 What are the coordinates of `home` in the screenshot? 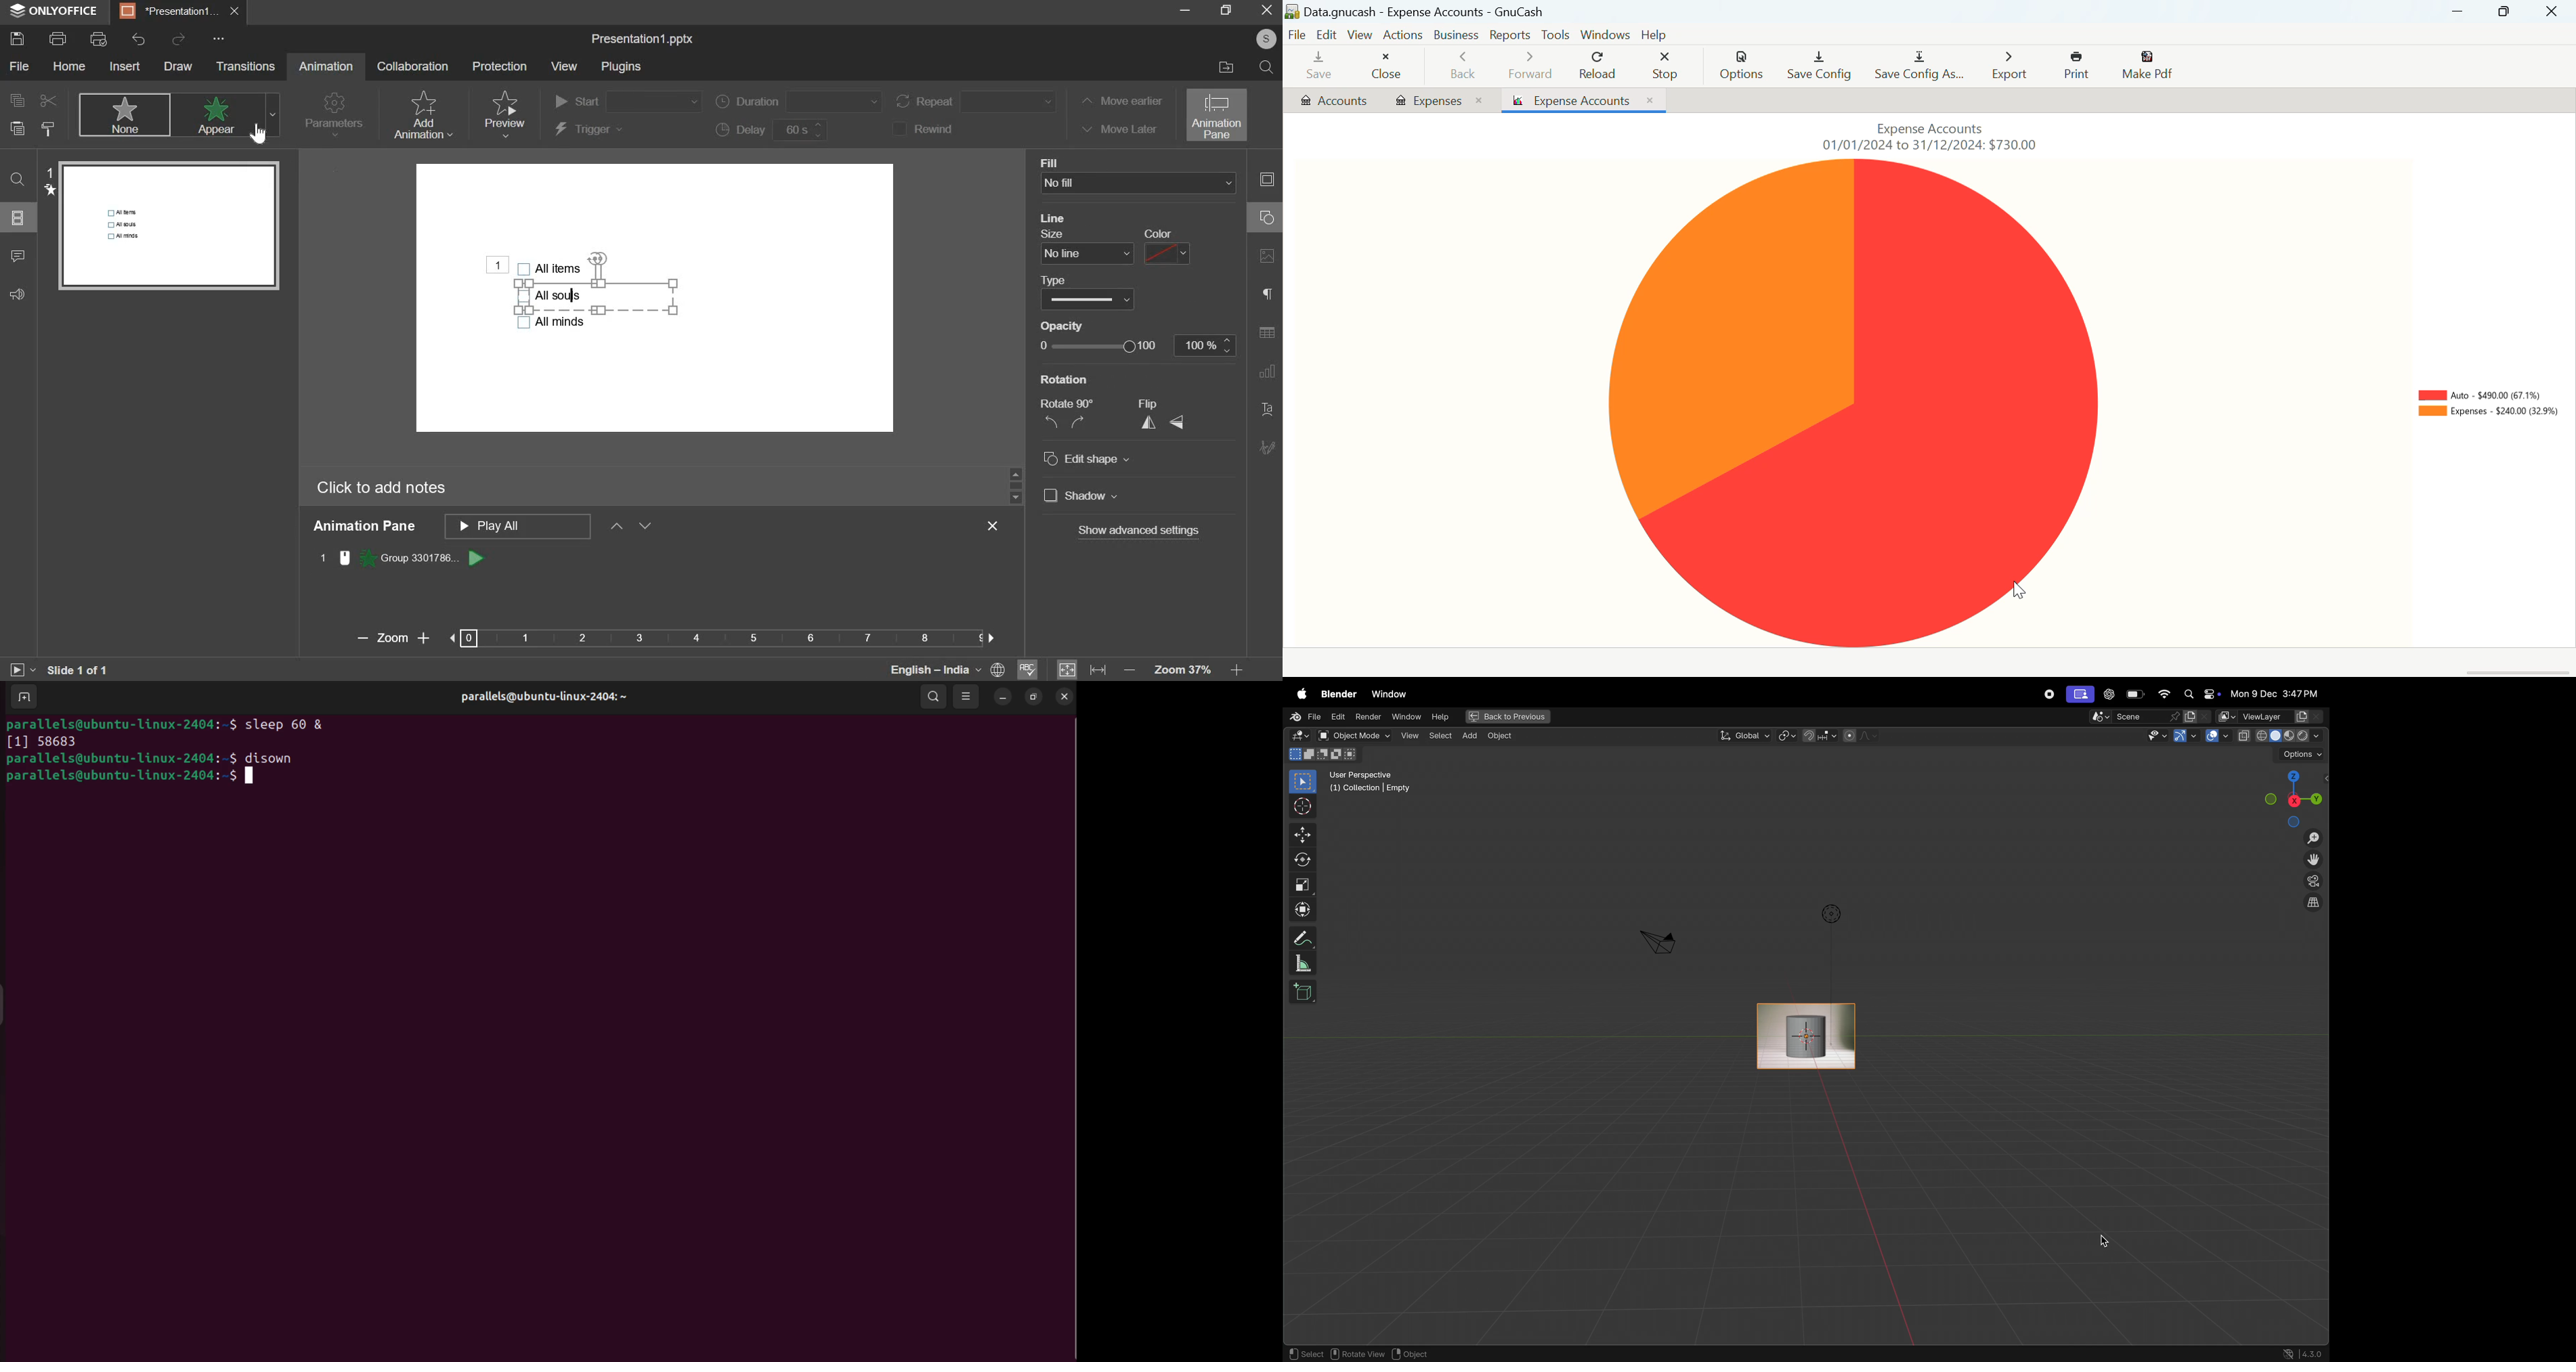 It's located at (69, 66).